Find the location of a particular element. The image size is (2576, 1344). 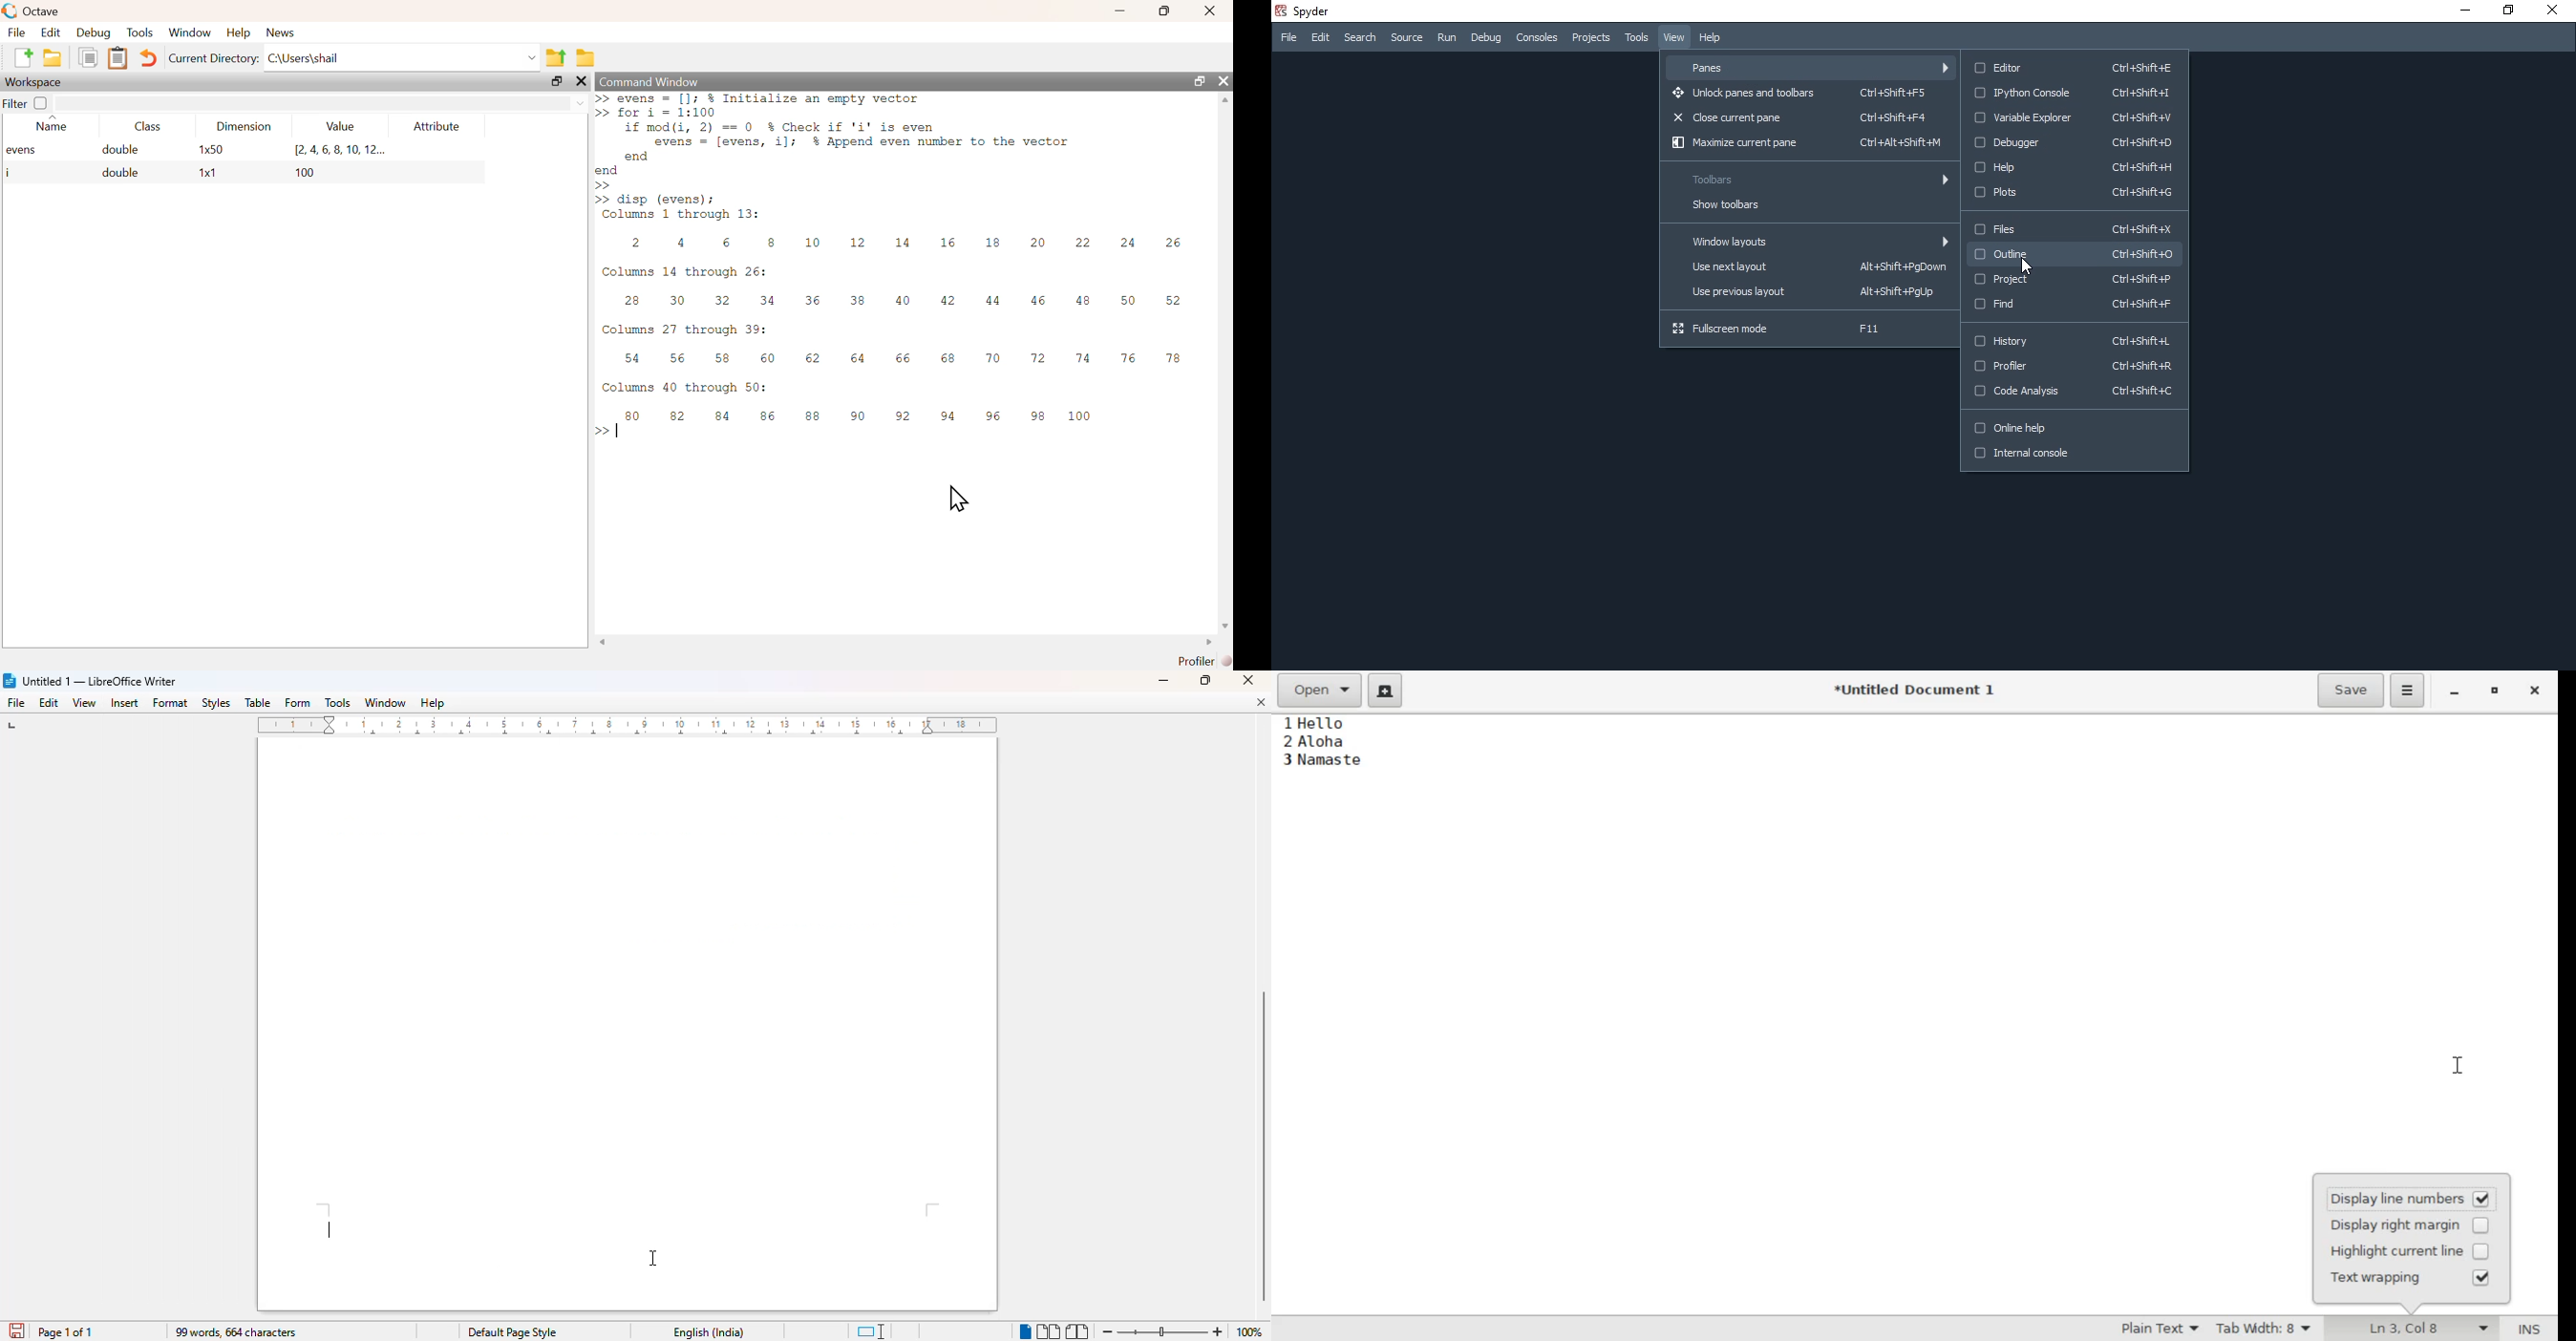

save document is located at coordinates (14, 1329).